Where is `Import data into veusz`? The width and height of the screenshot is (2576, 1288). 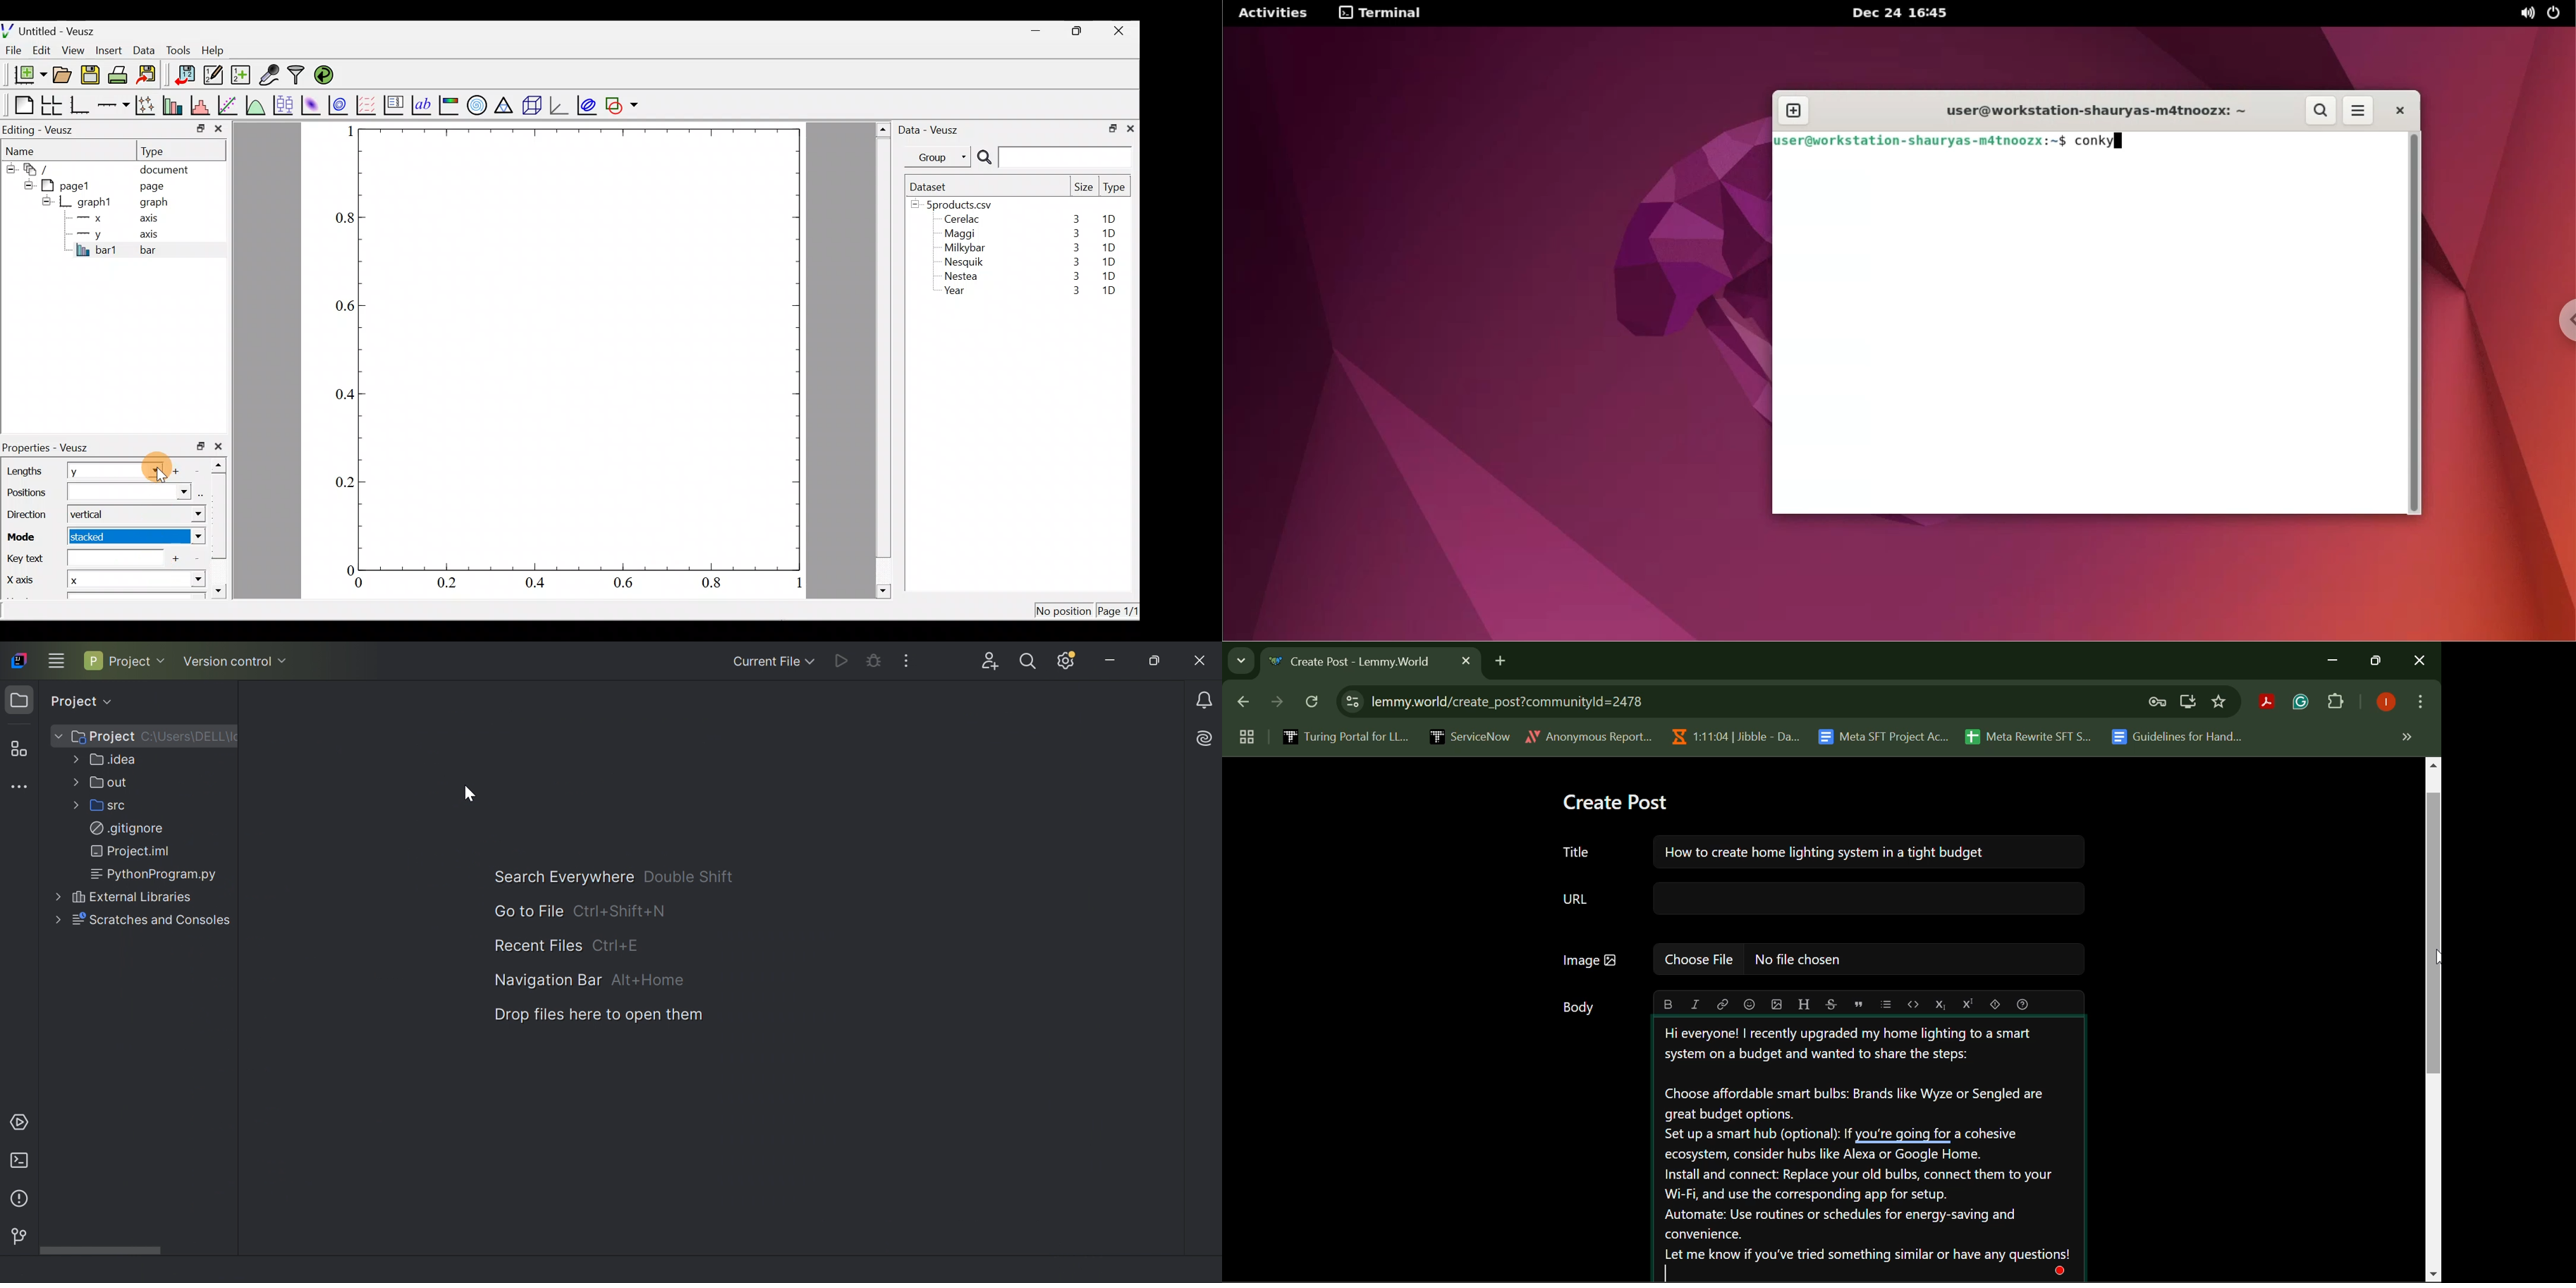
Import data into veusz is located at coordinates (185, 75).